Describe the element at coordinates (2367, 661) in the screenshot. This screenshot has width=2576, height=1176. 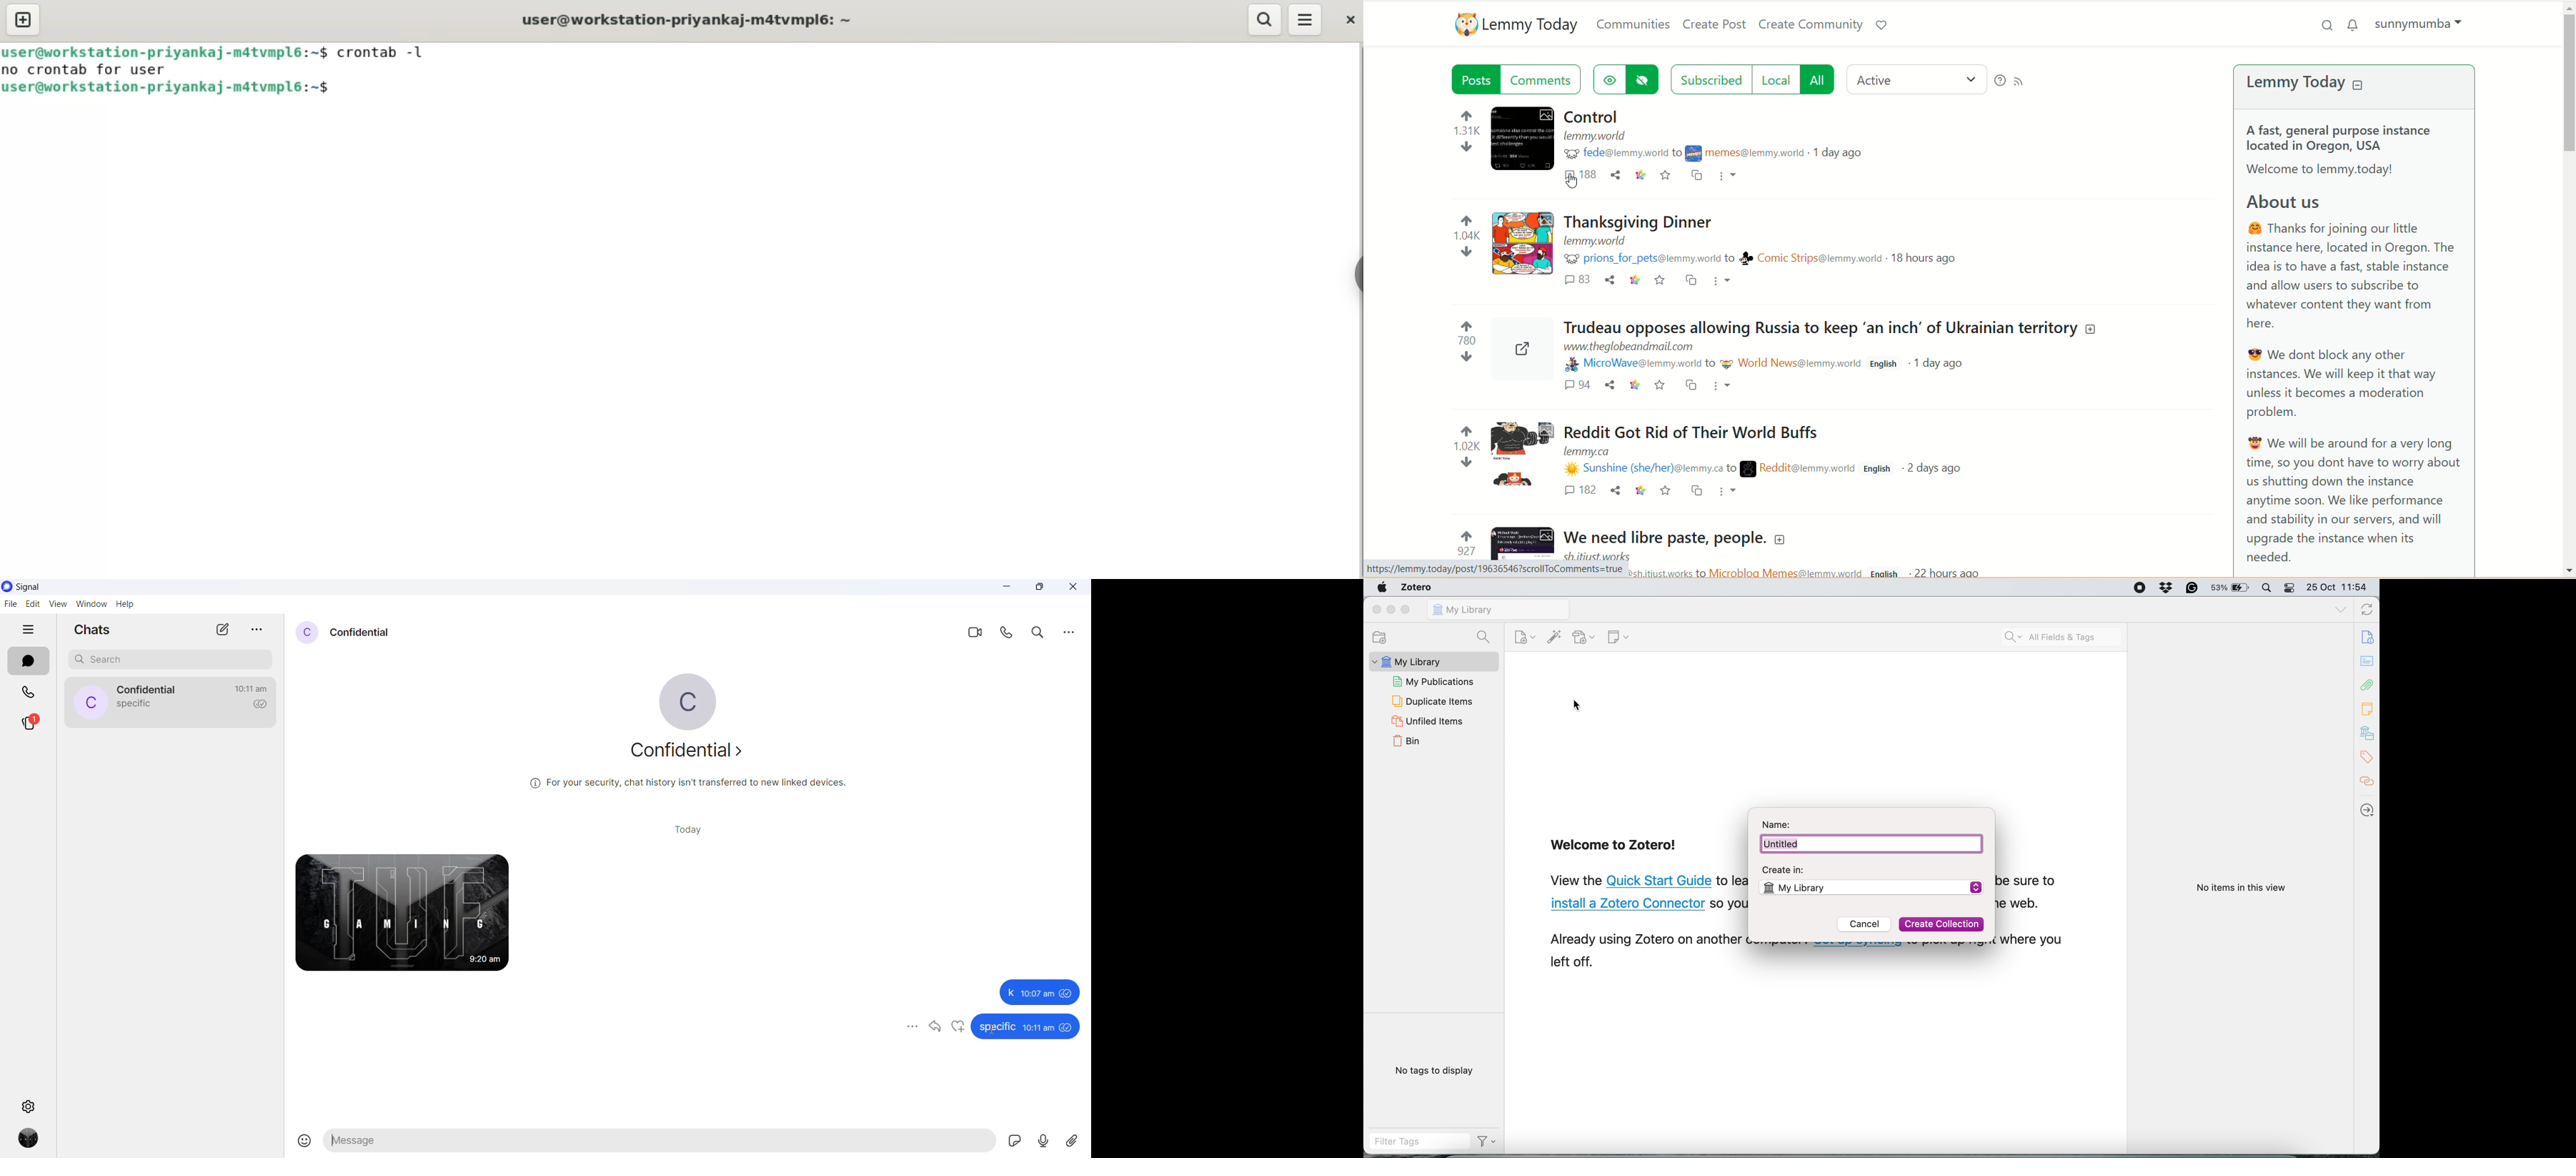
I see `notes` at that location.